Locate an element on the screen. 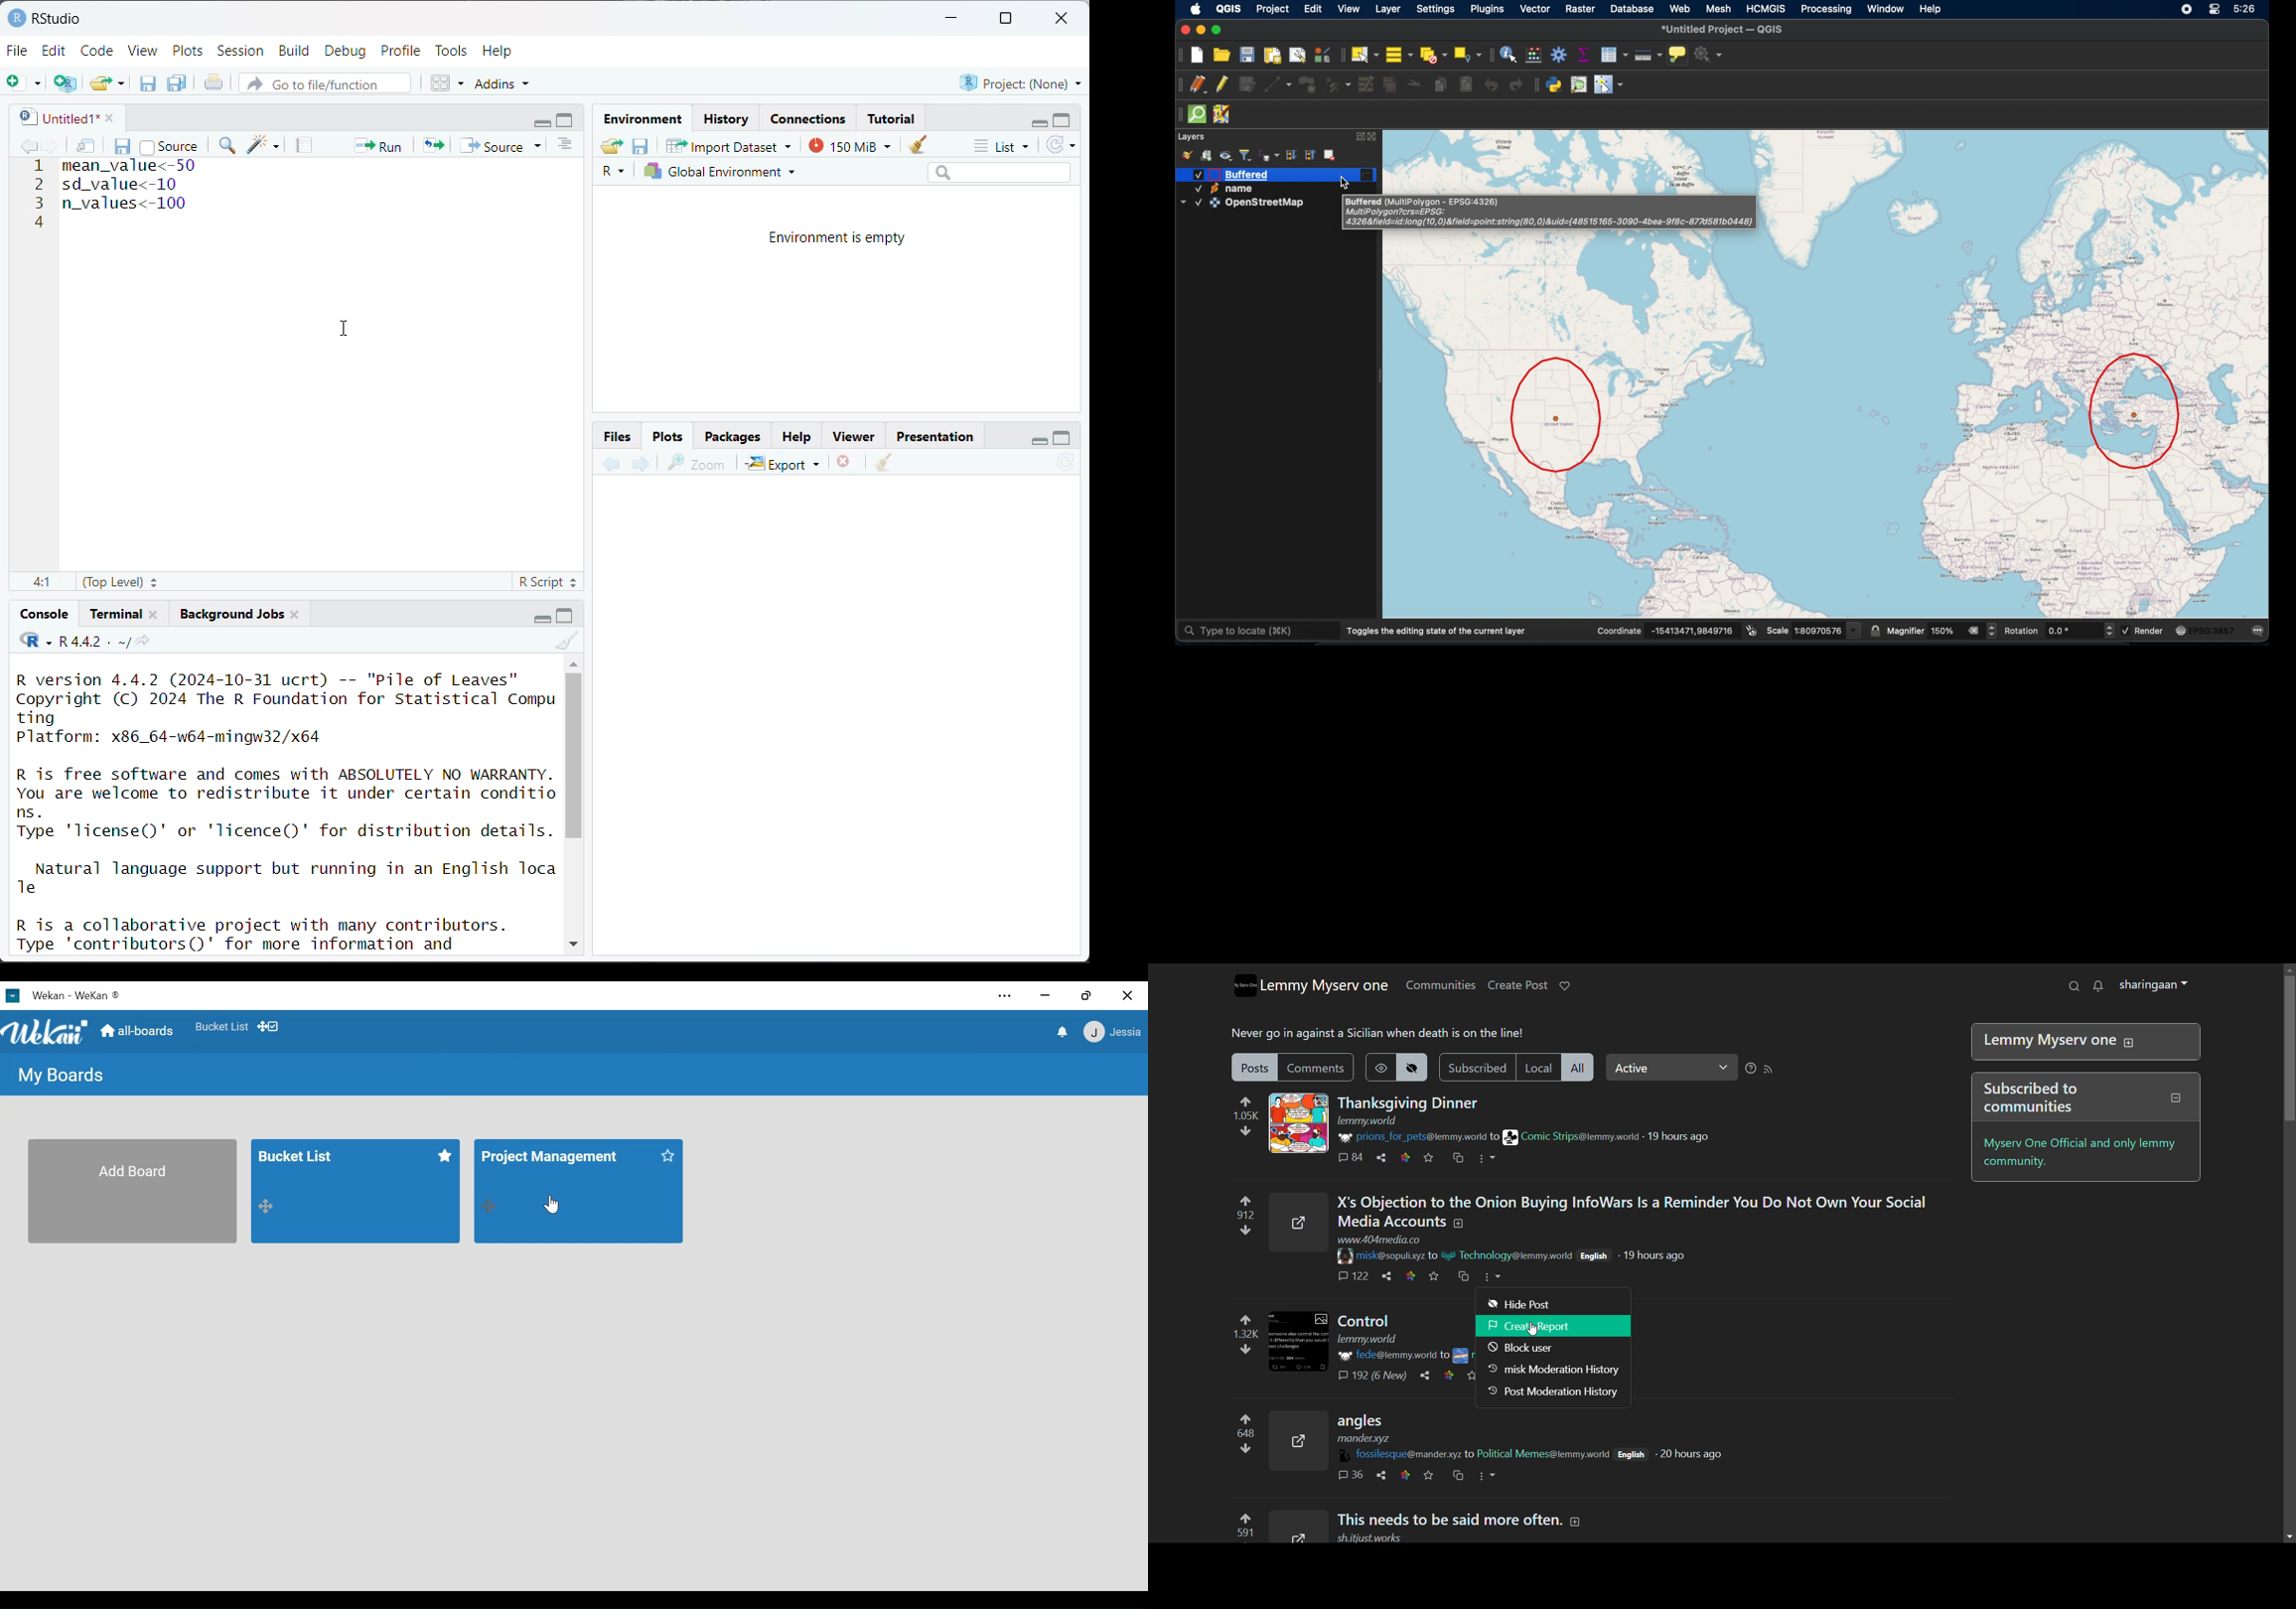  maximize is located at coordinates (1062, 436).